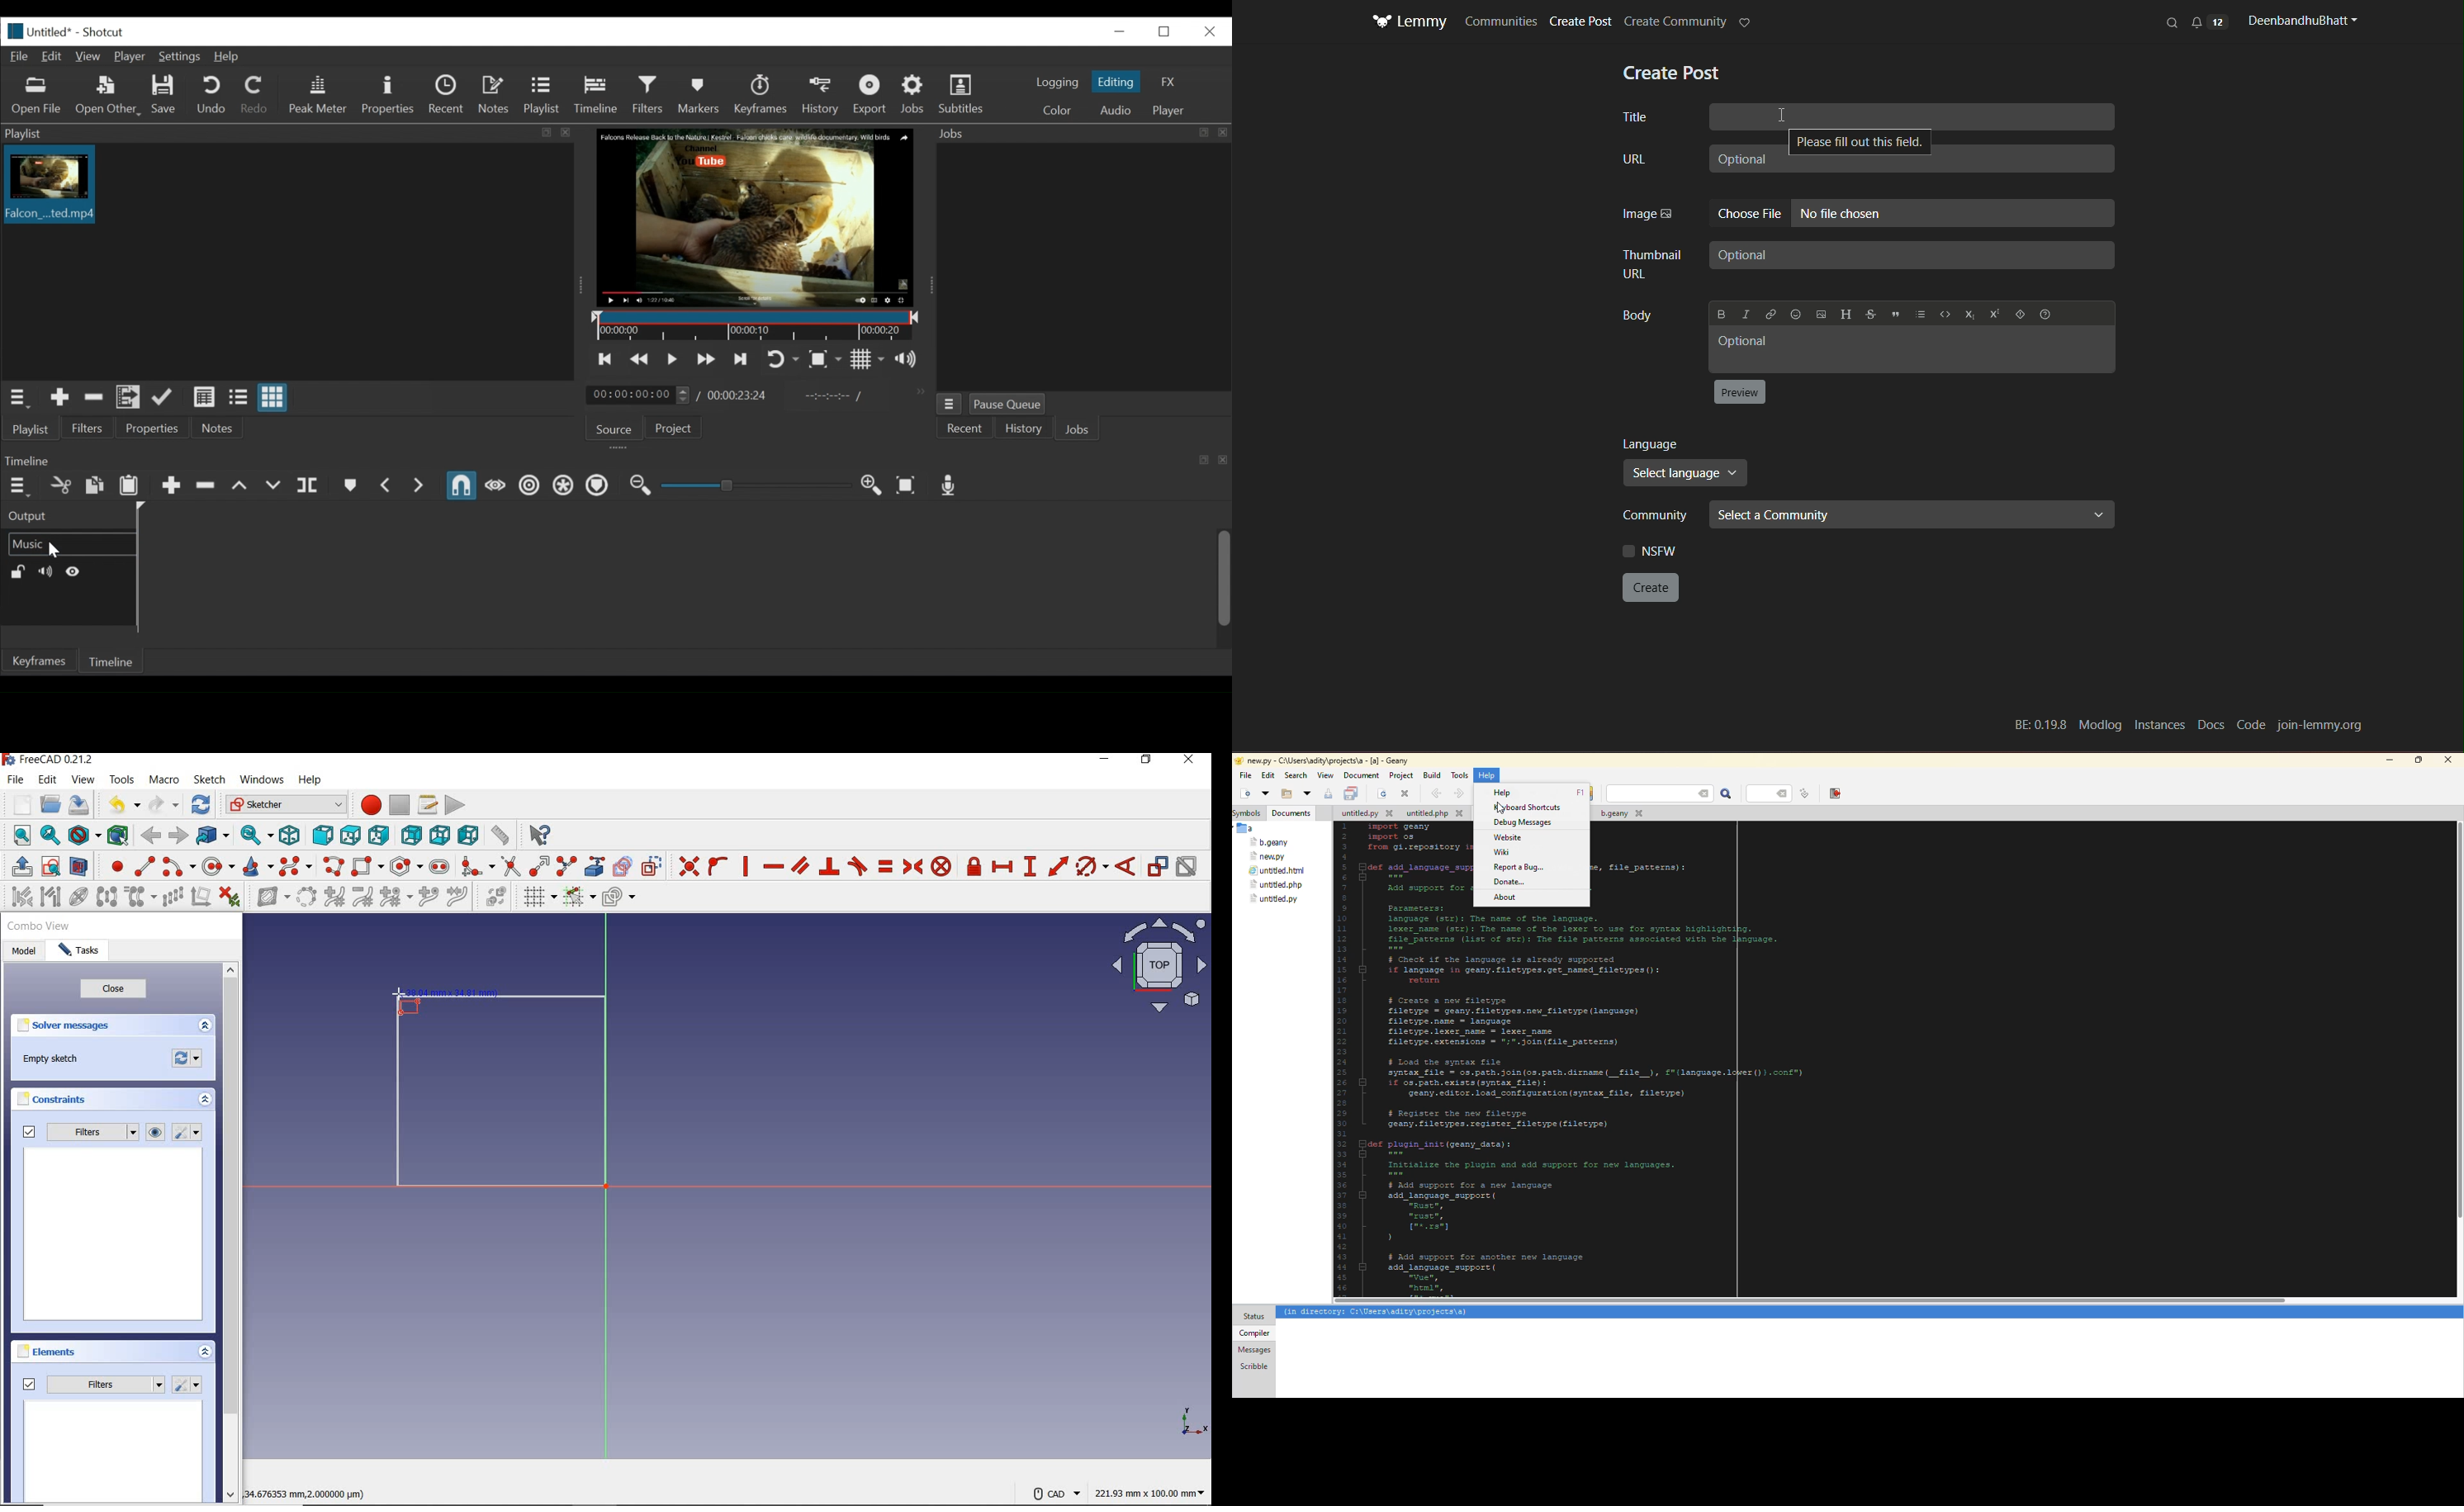  Describe the element at coordinates (1382, 795) in the screenshot. I see `open` at that location.